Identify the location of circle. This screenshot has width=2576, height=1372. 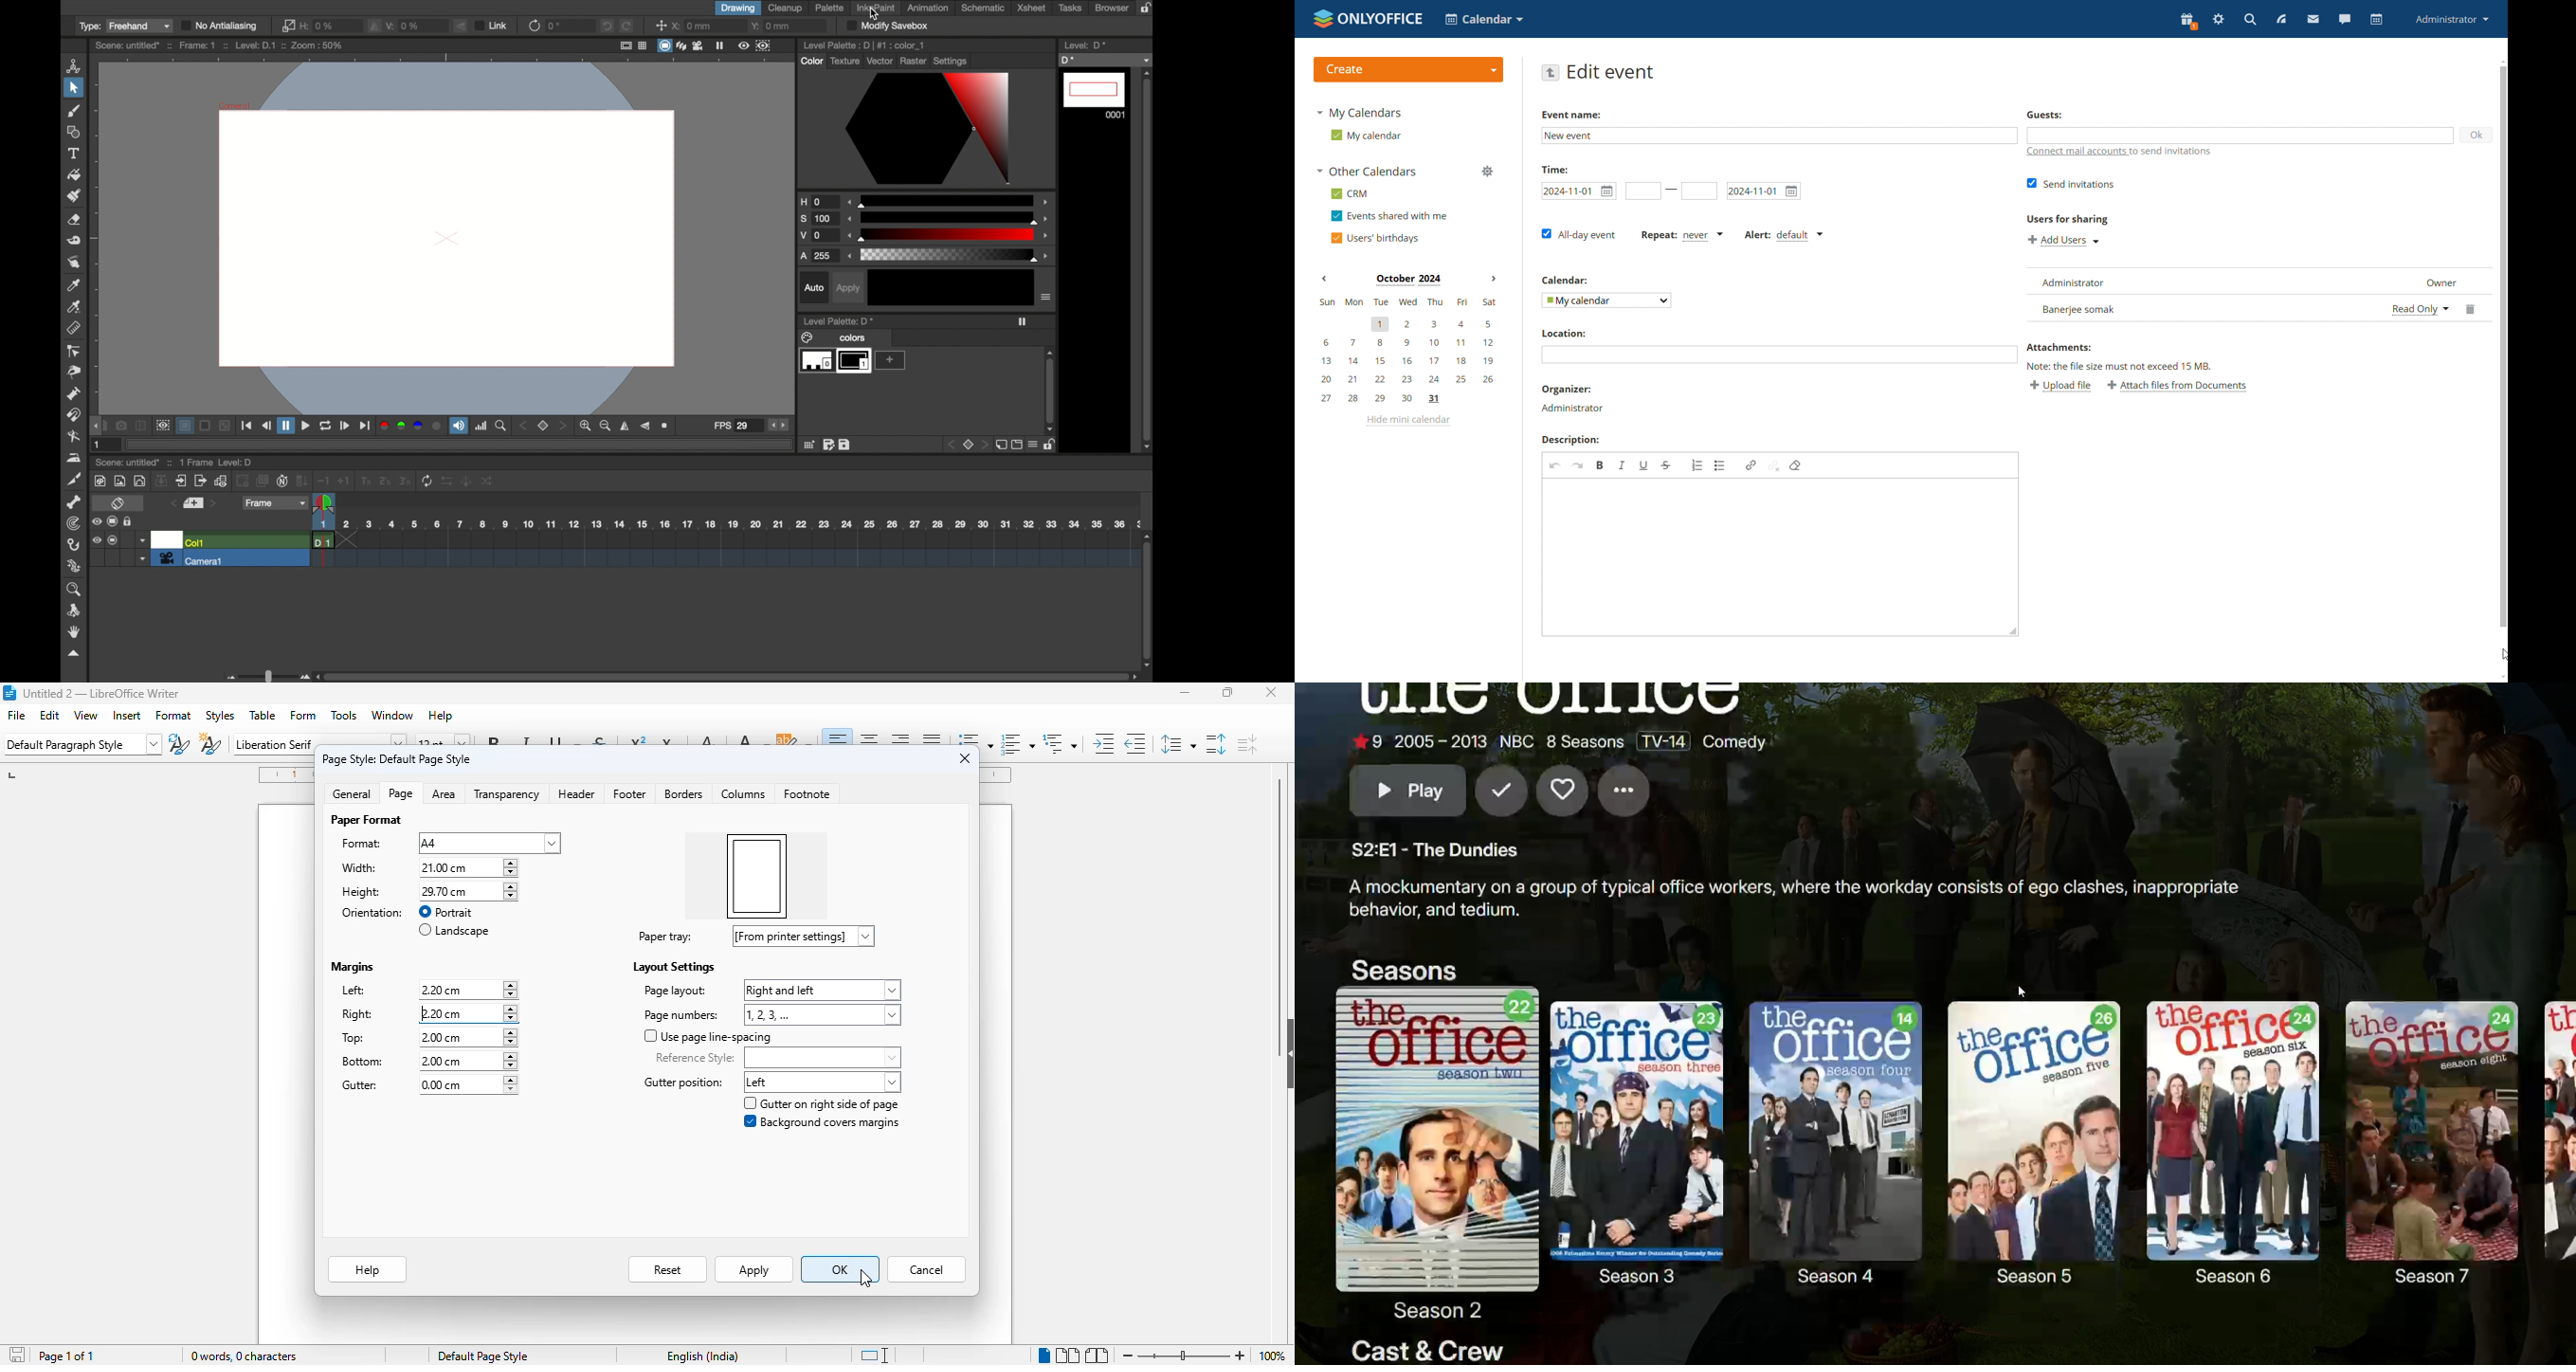
(139, 481).